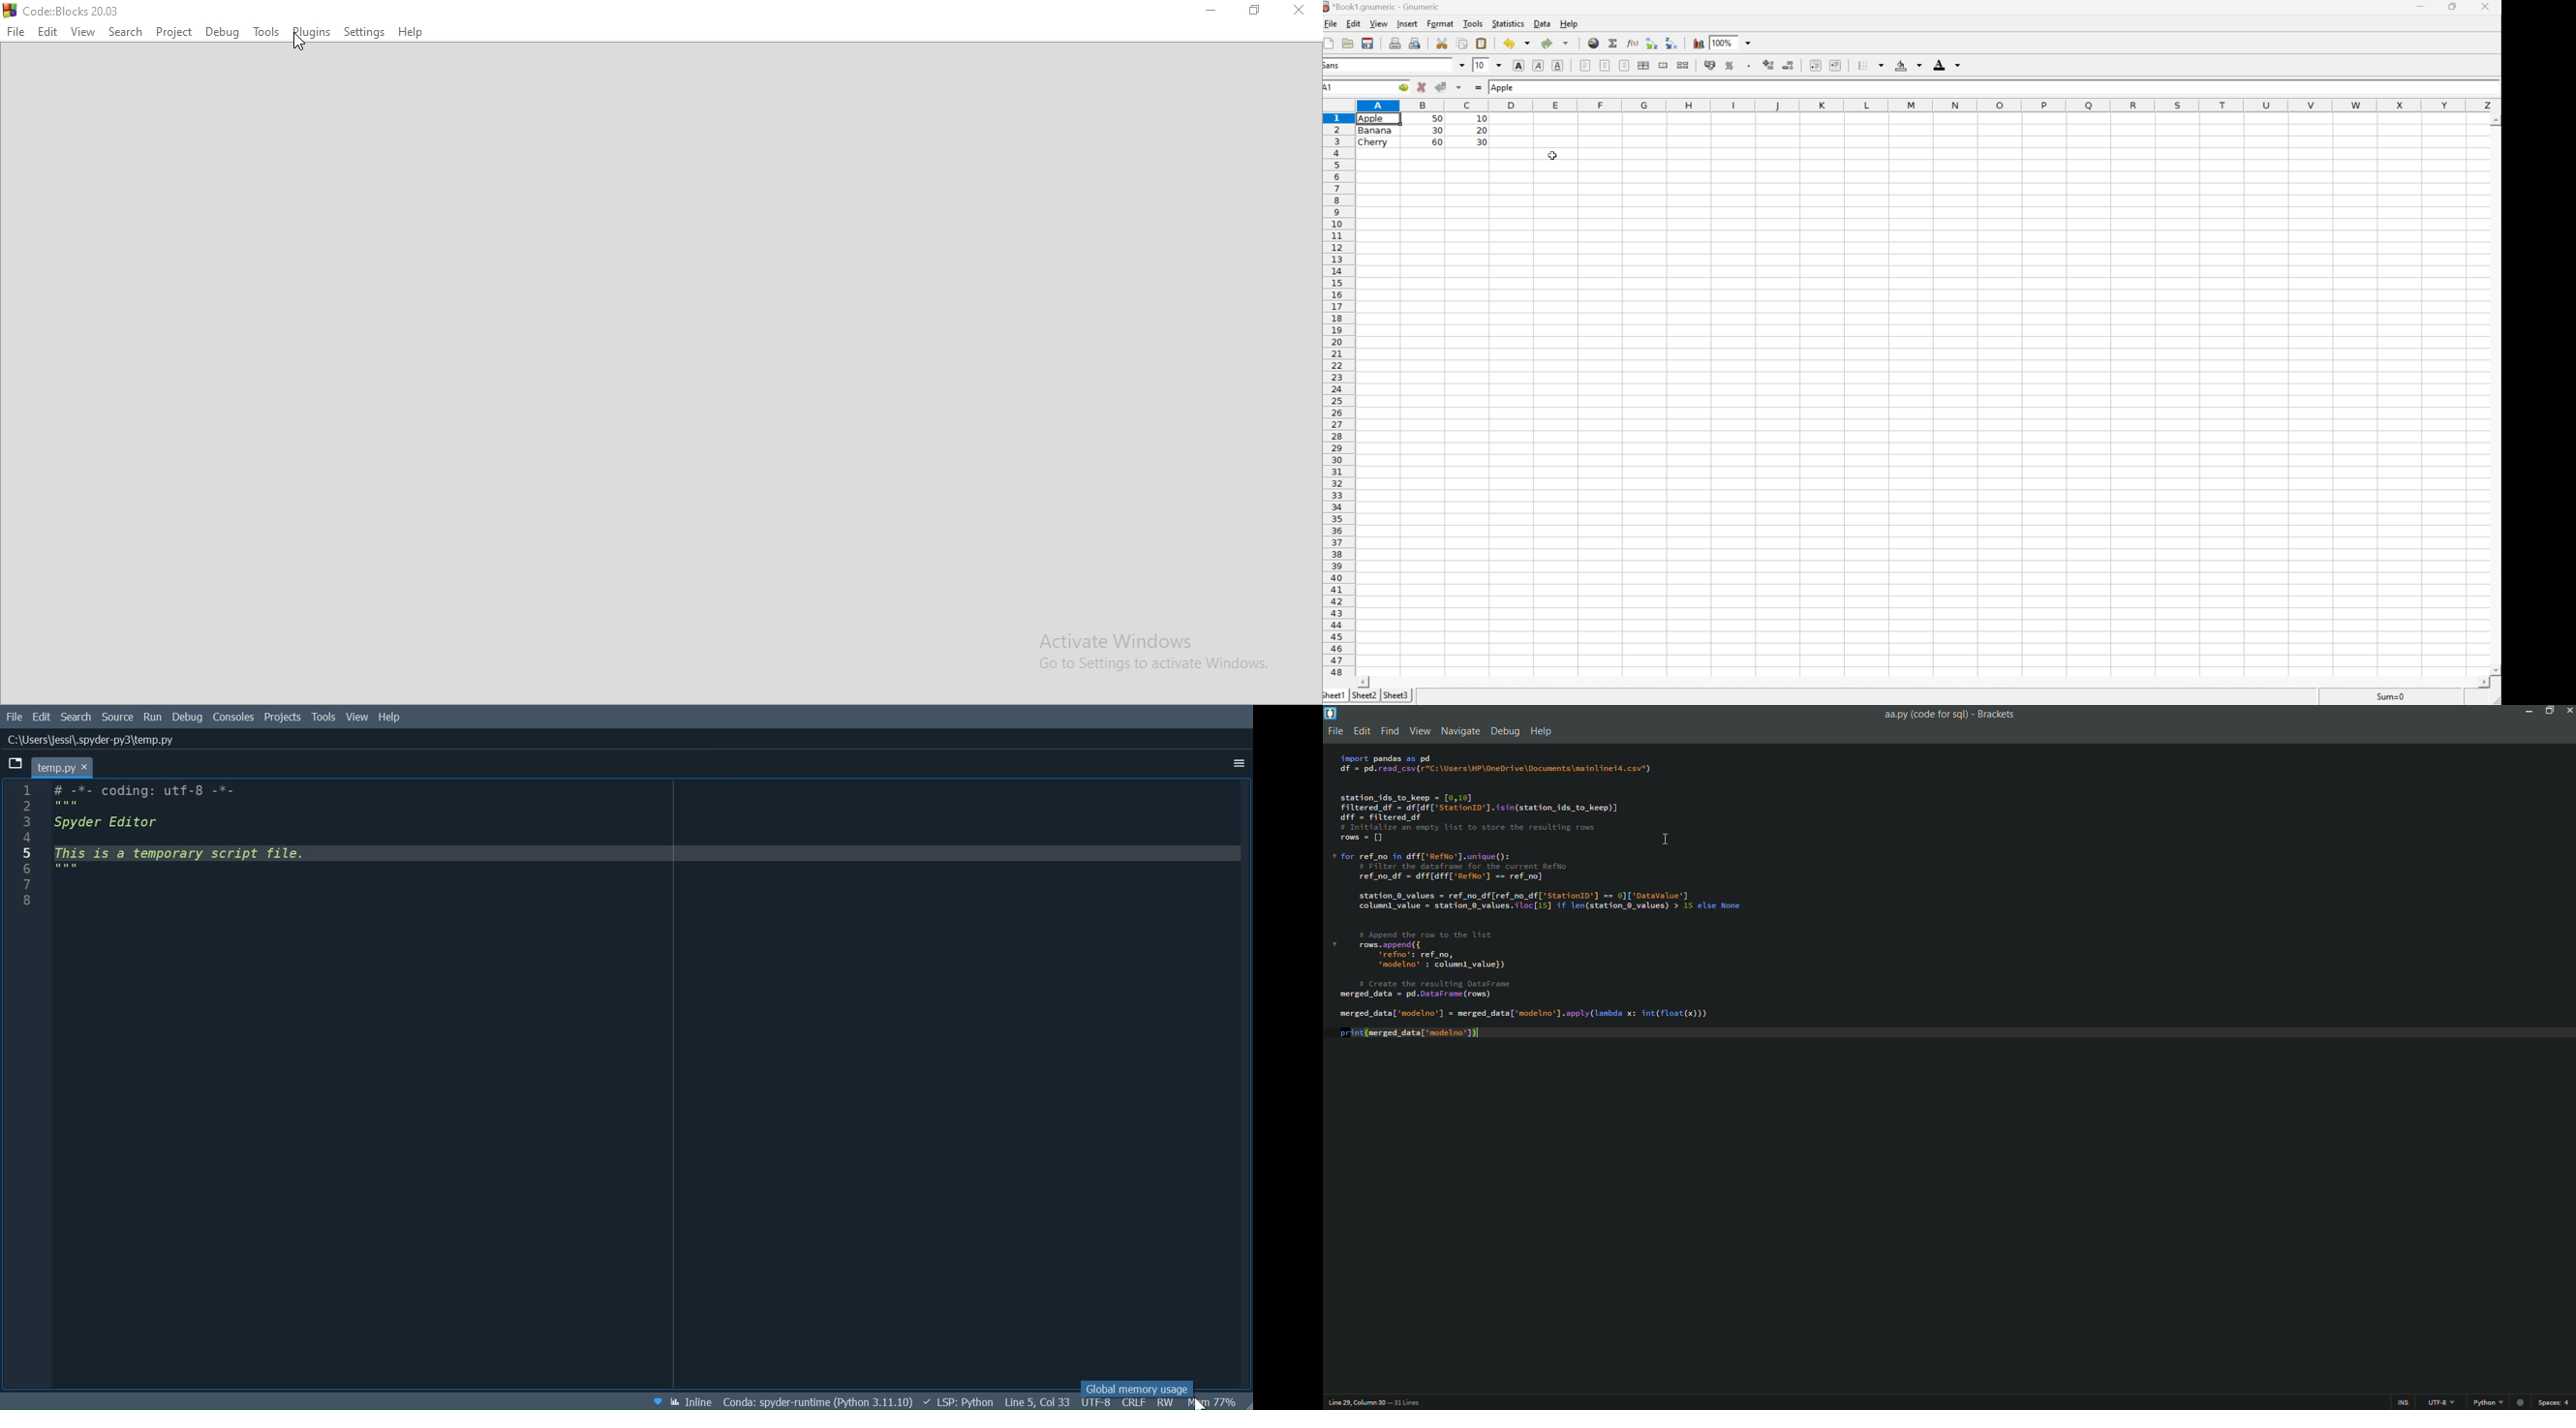 The height and width of the screenshot is (1428, 2576). What do you see at coordinates (2482, 682) in the screenshot?
I see `scroll right` at bounding box center [2482, 682].